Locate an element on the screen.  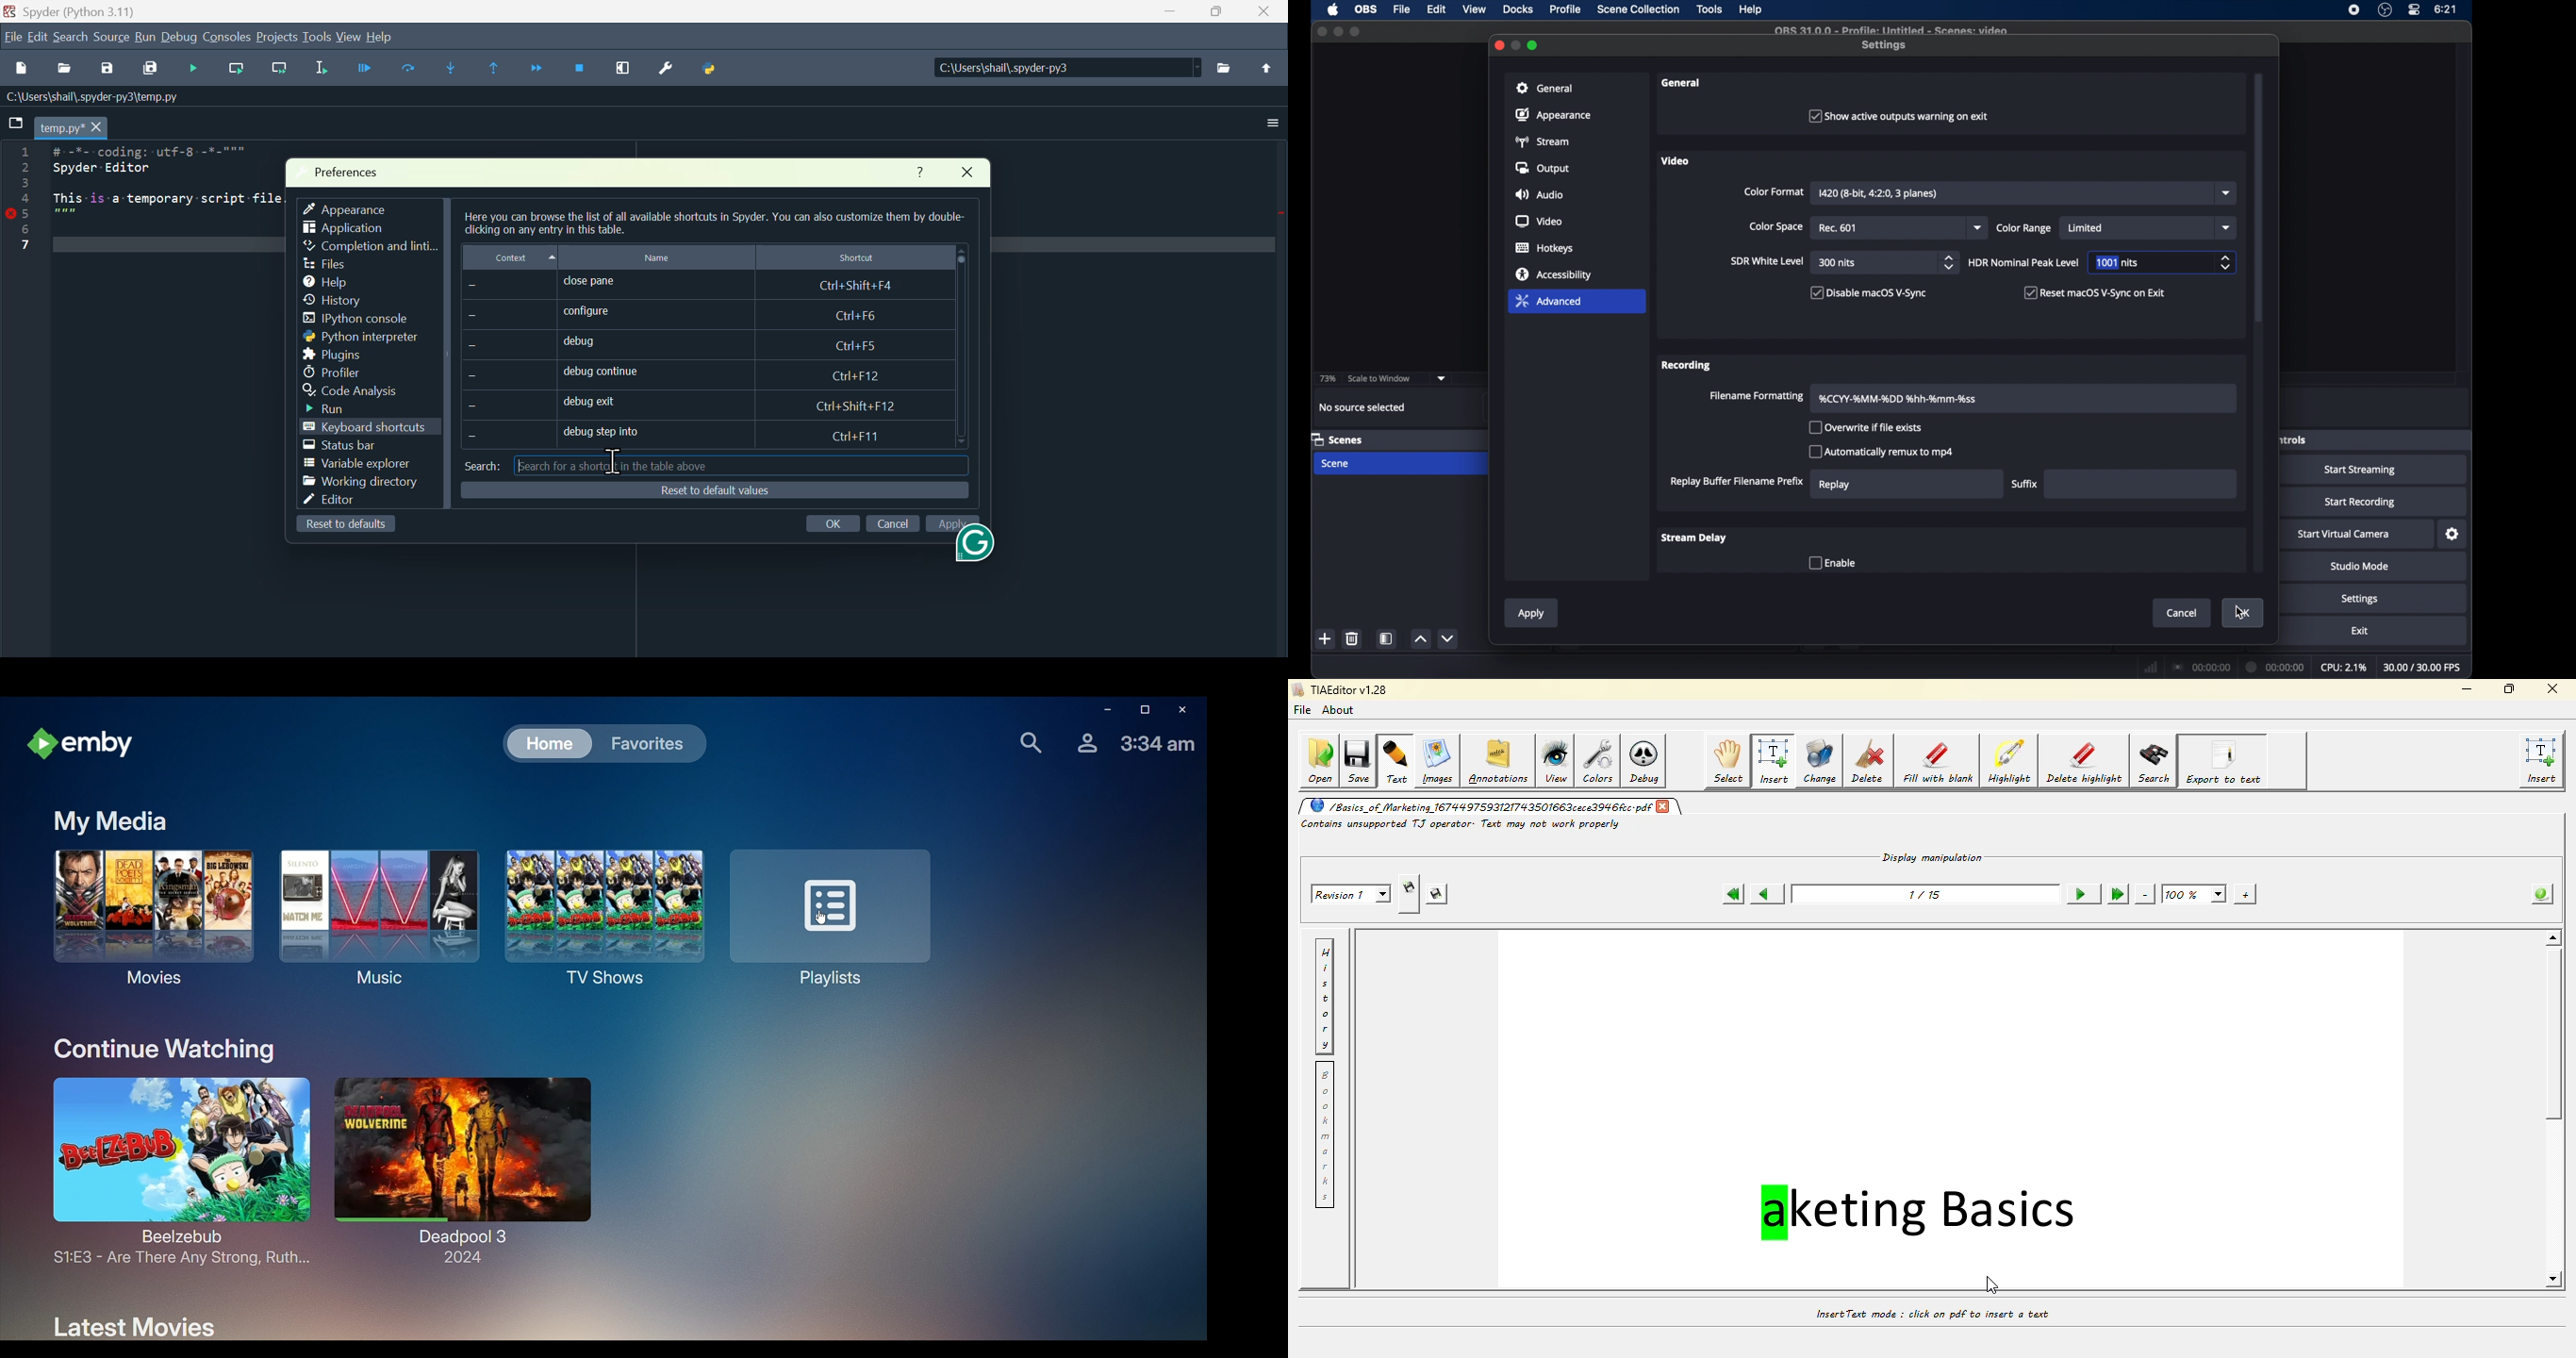
replay buffer  is located at coordinates (1737, 482).